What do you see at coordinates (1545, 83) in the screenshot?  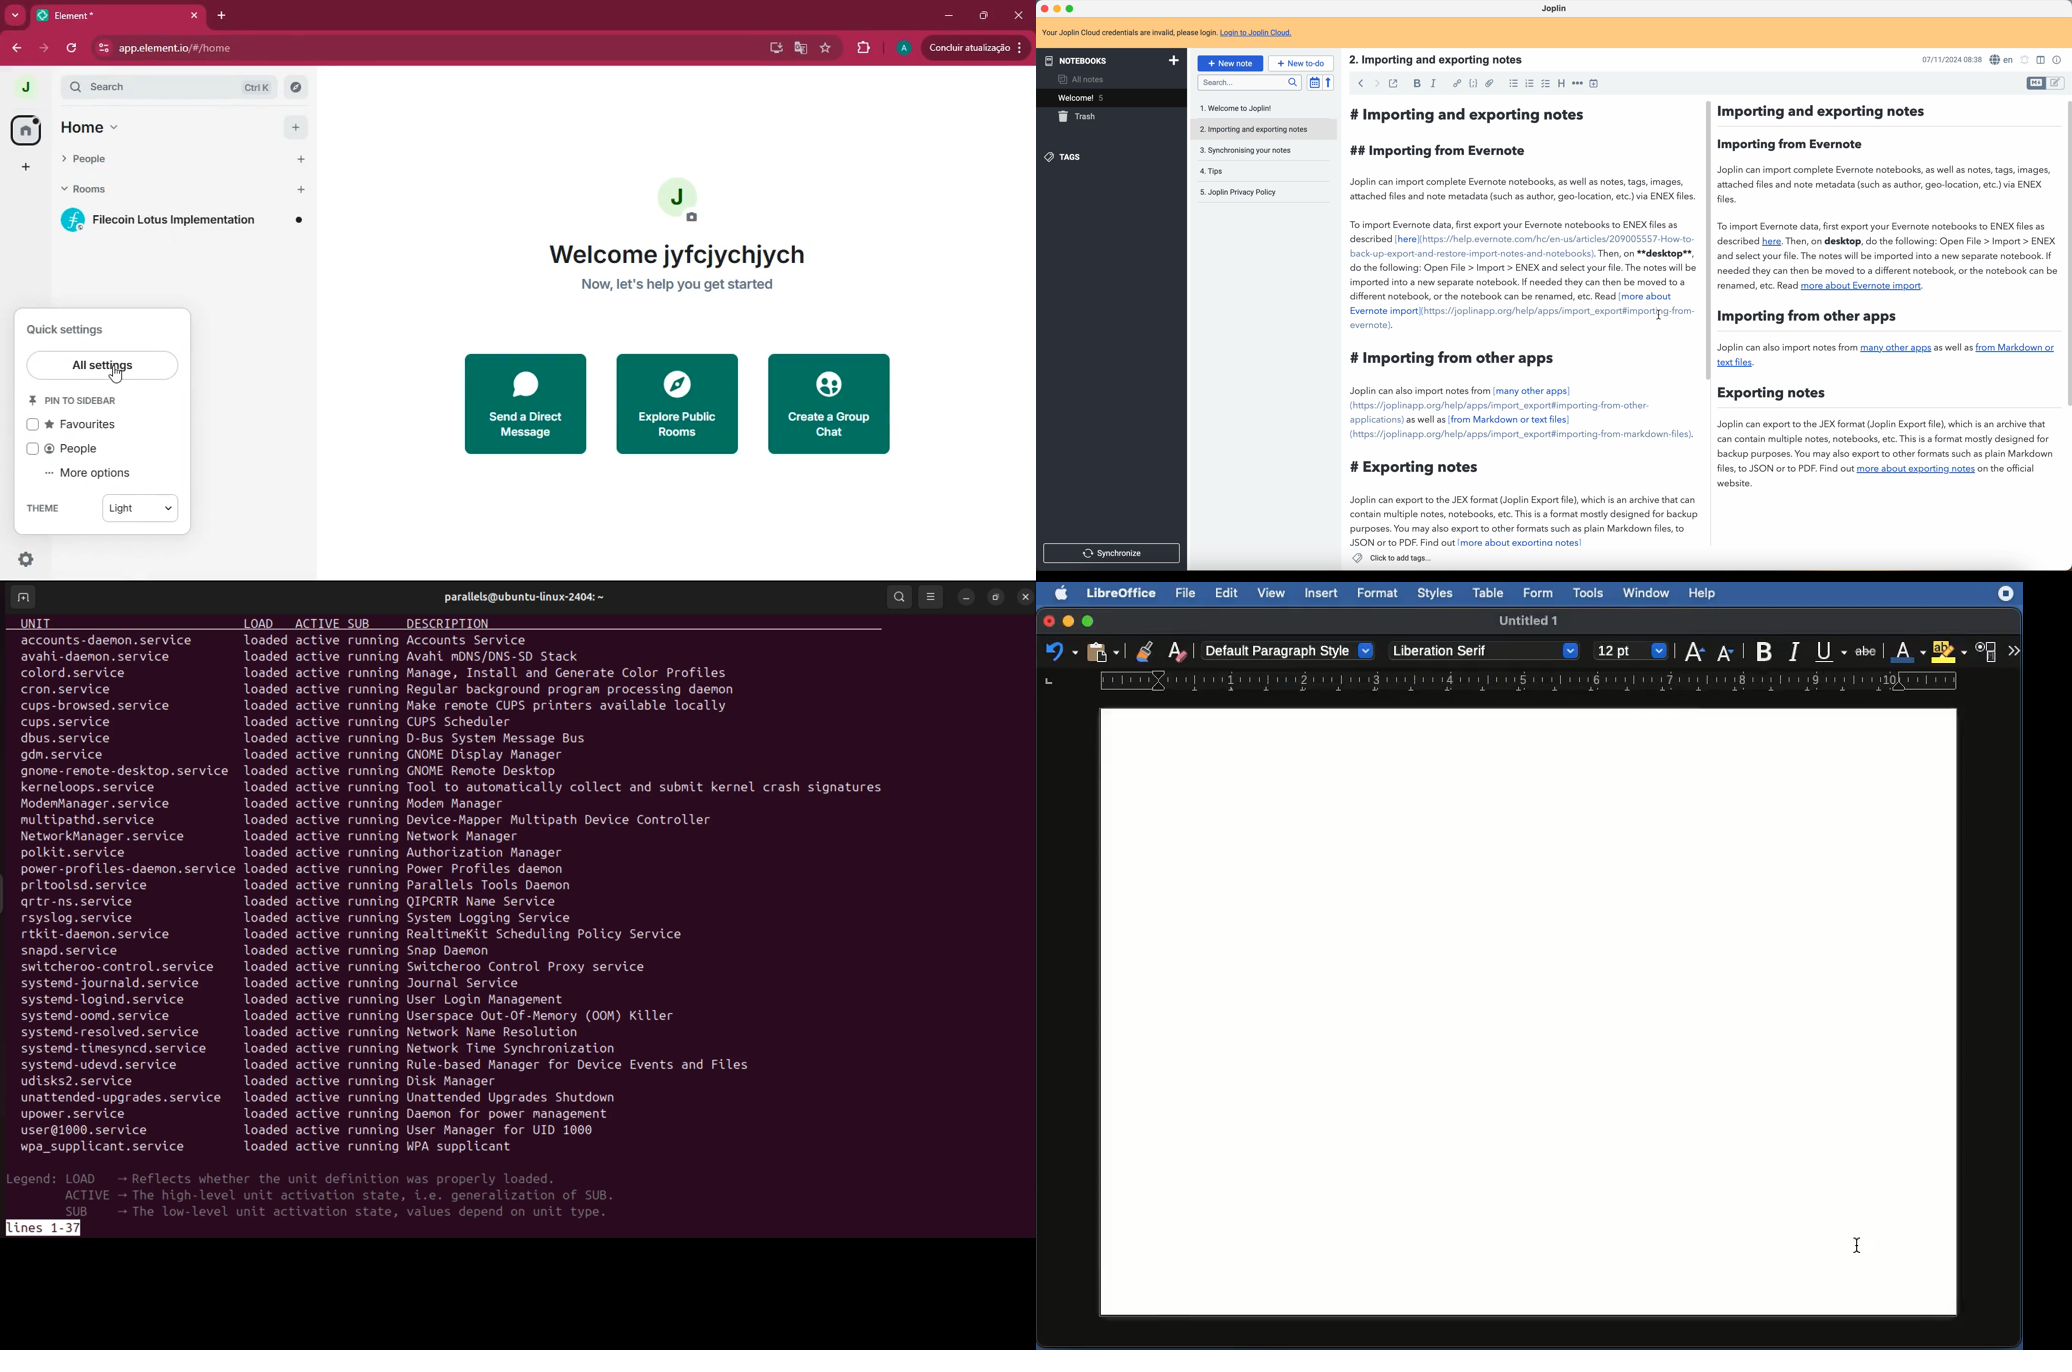 I see `checkbox` at bounding box center [1545, 83].